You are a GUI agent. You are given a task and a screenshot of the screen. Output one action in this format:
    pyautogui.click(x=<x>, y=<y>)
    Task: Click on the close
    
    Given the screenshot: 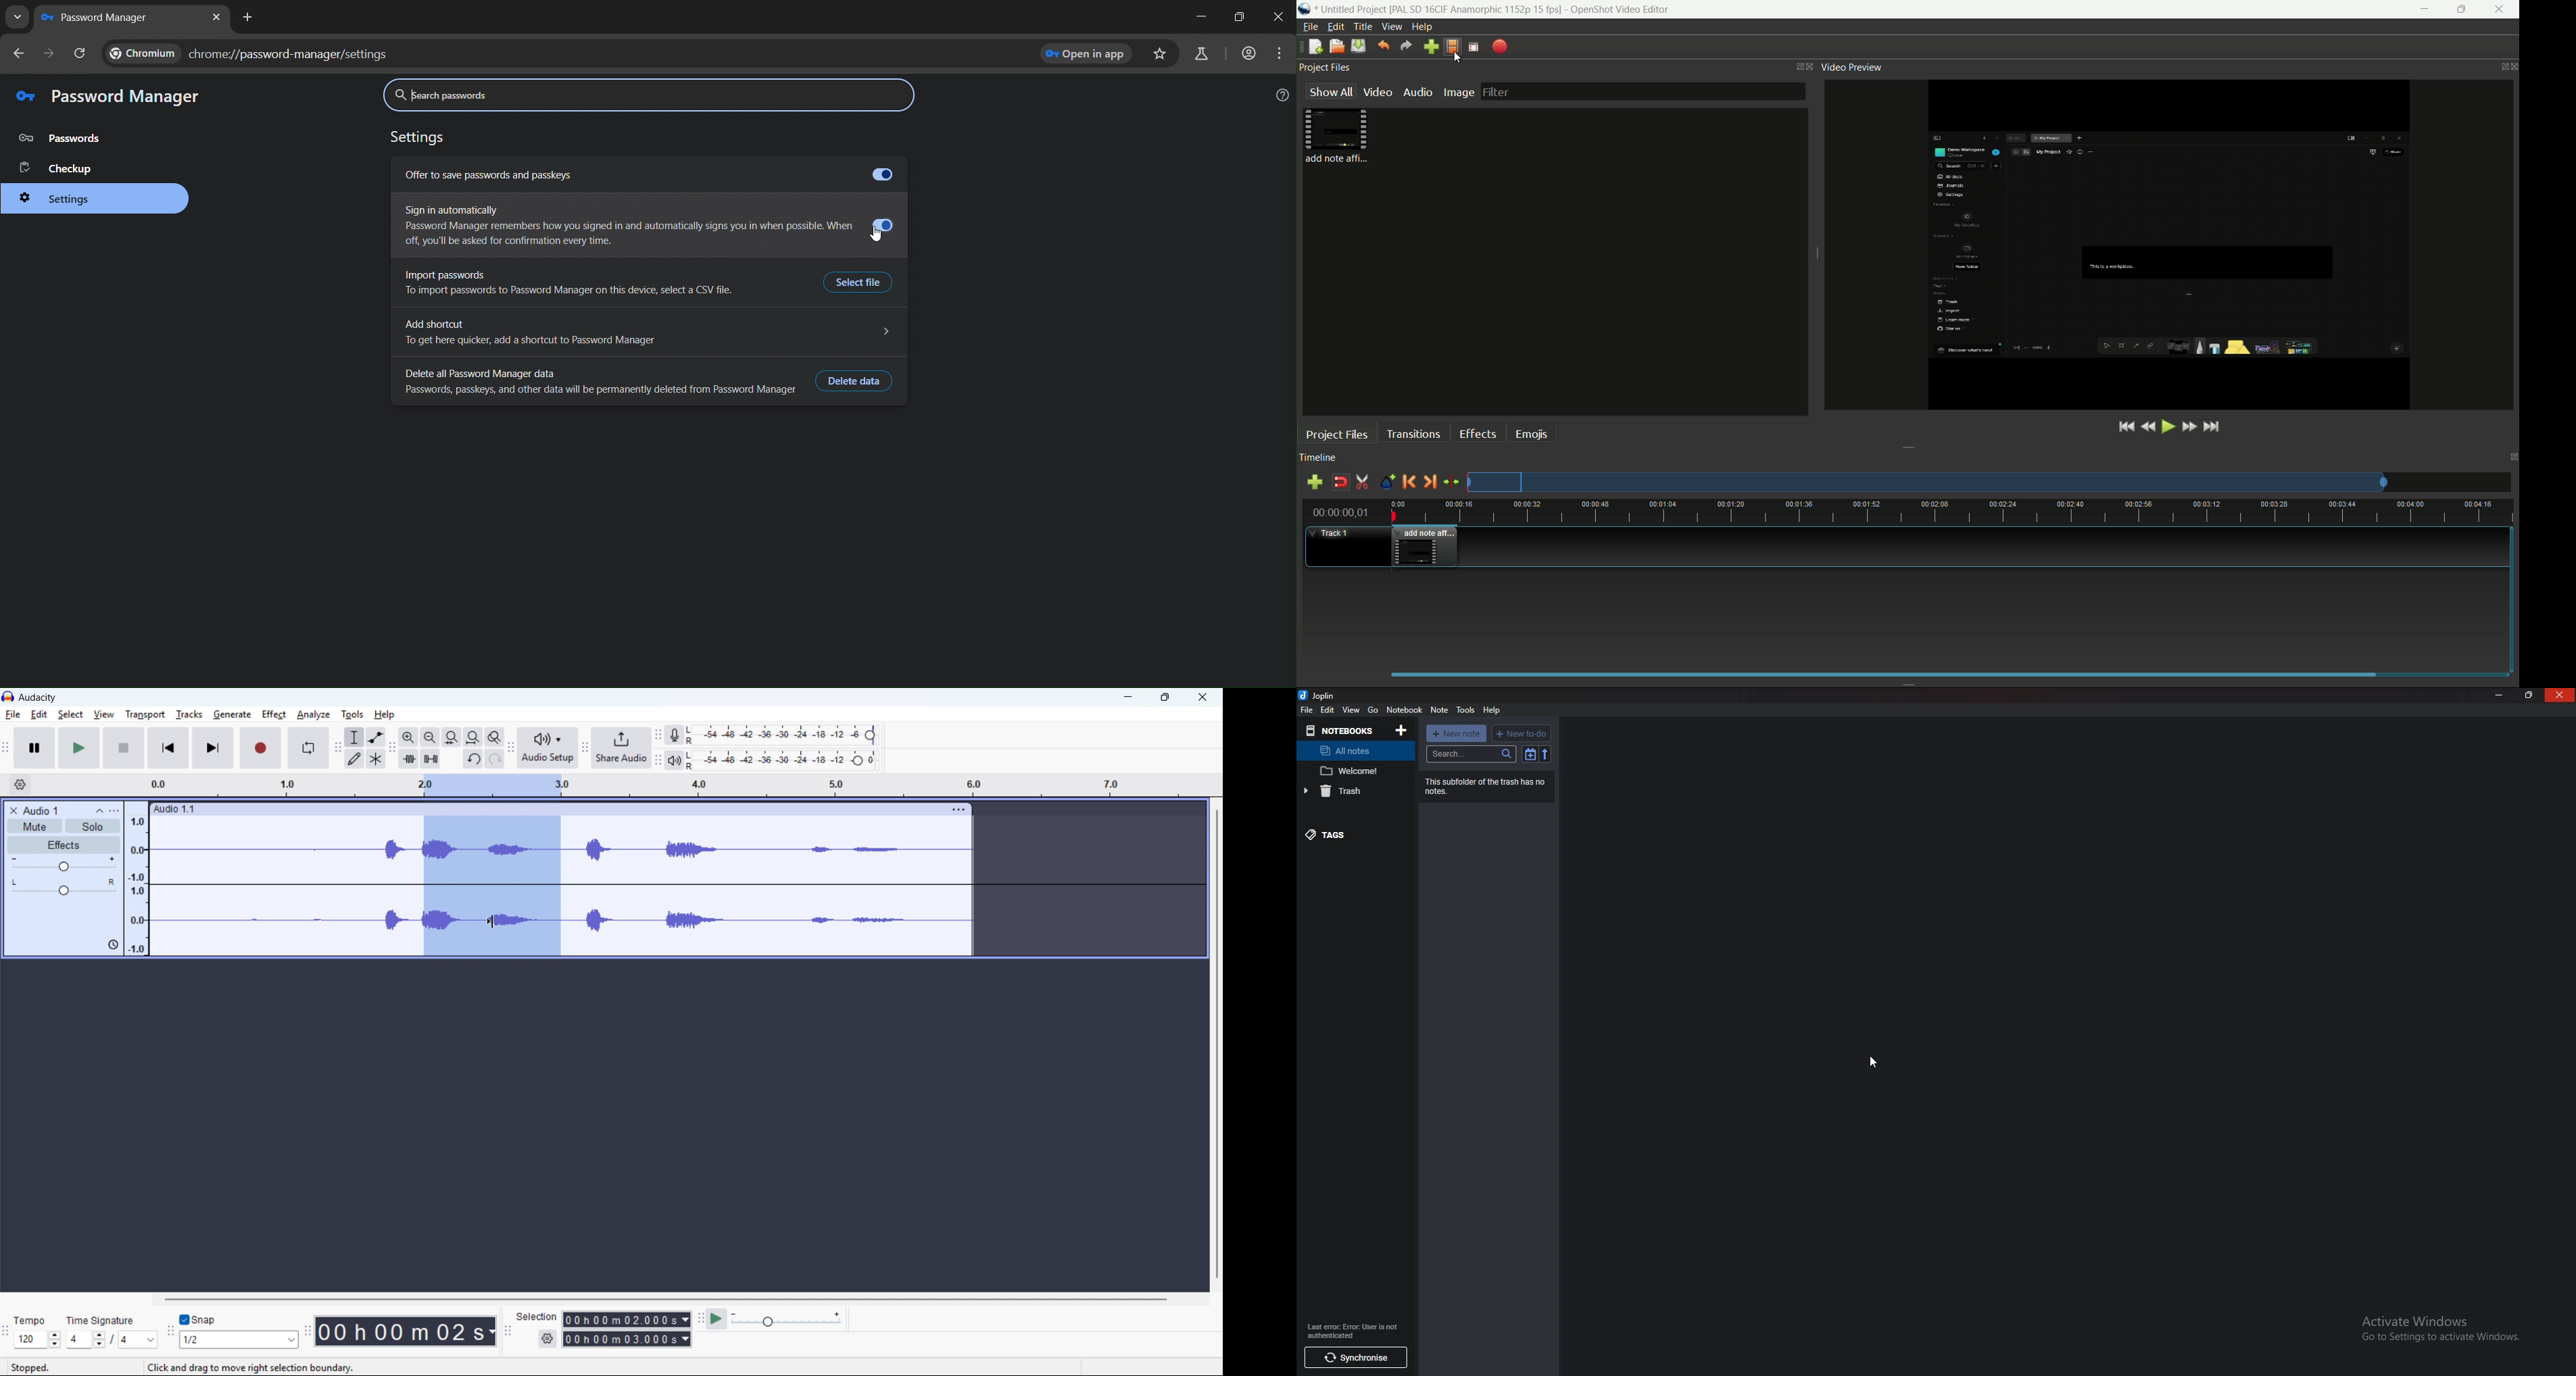 What is the action you would take?
    pyautogui.click(x=2561, y=695)
    